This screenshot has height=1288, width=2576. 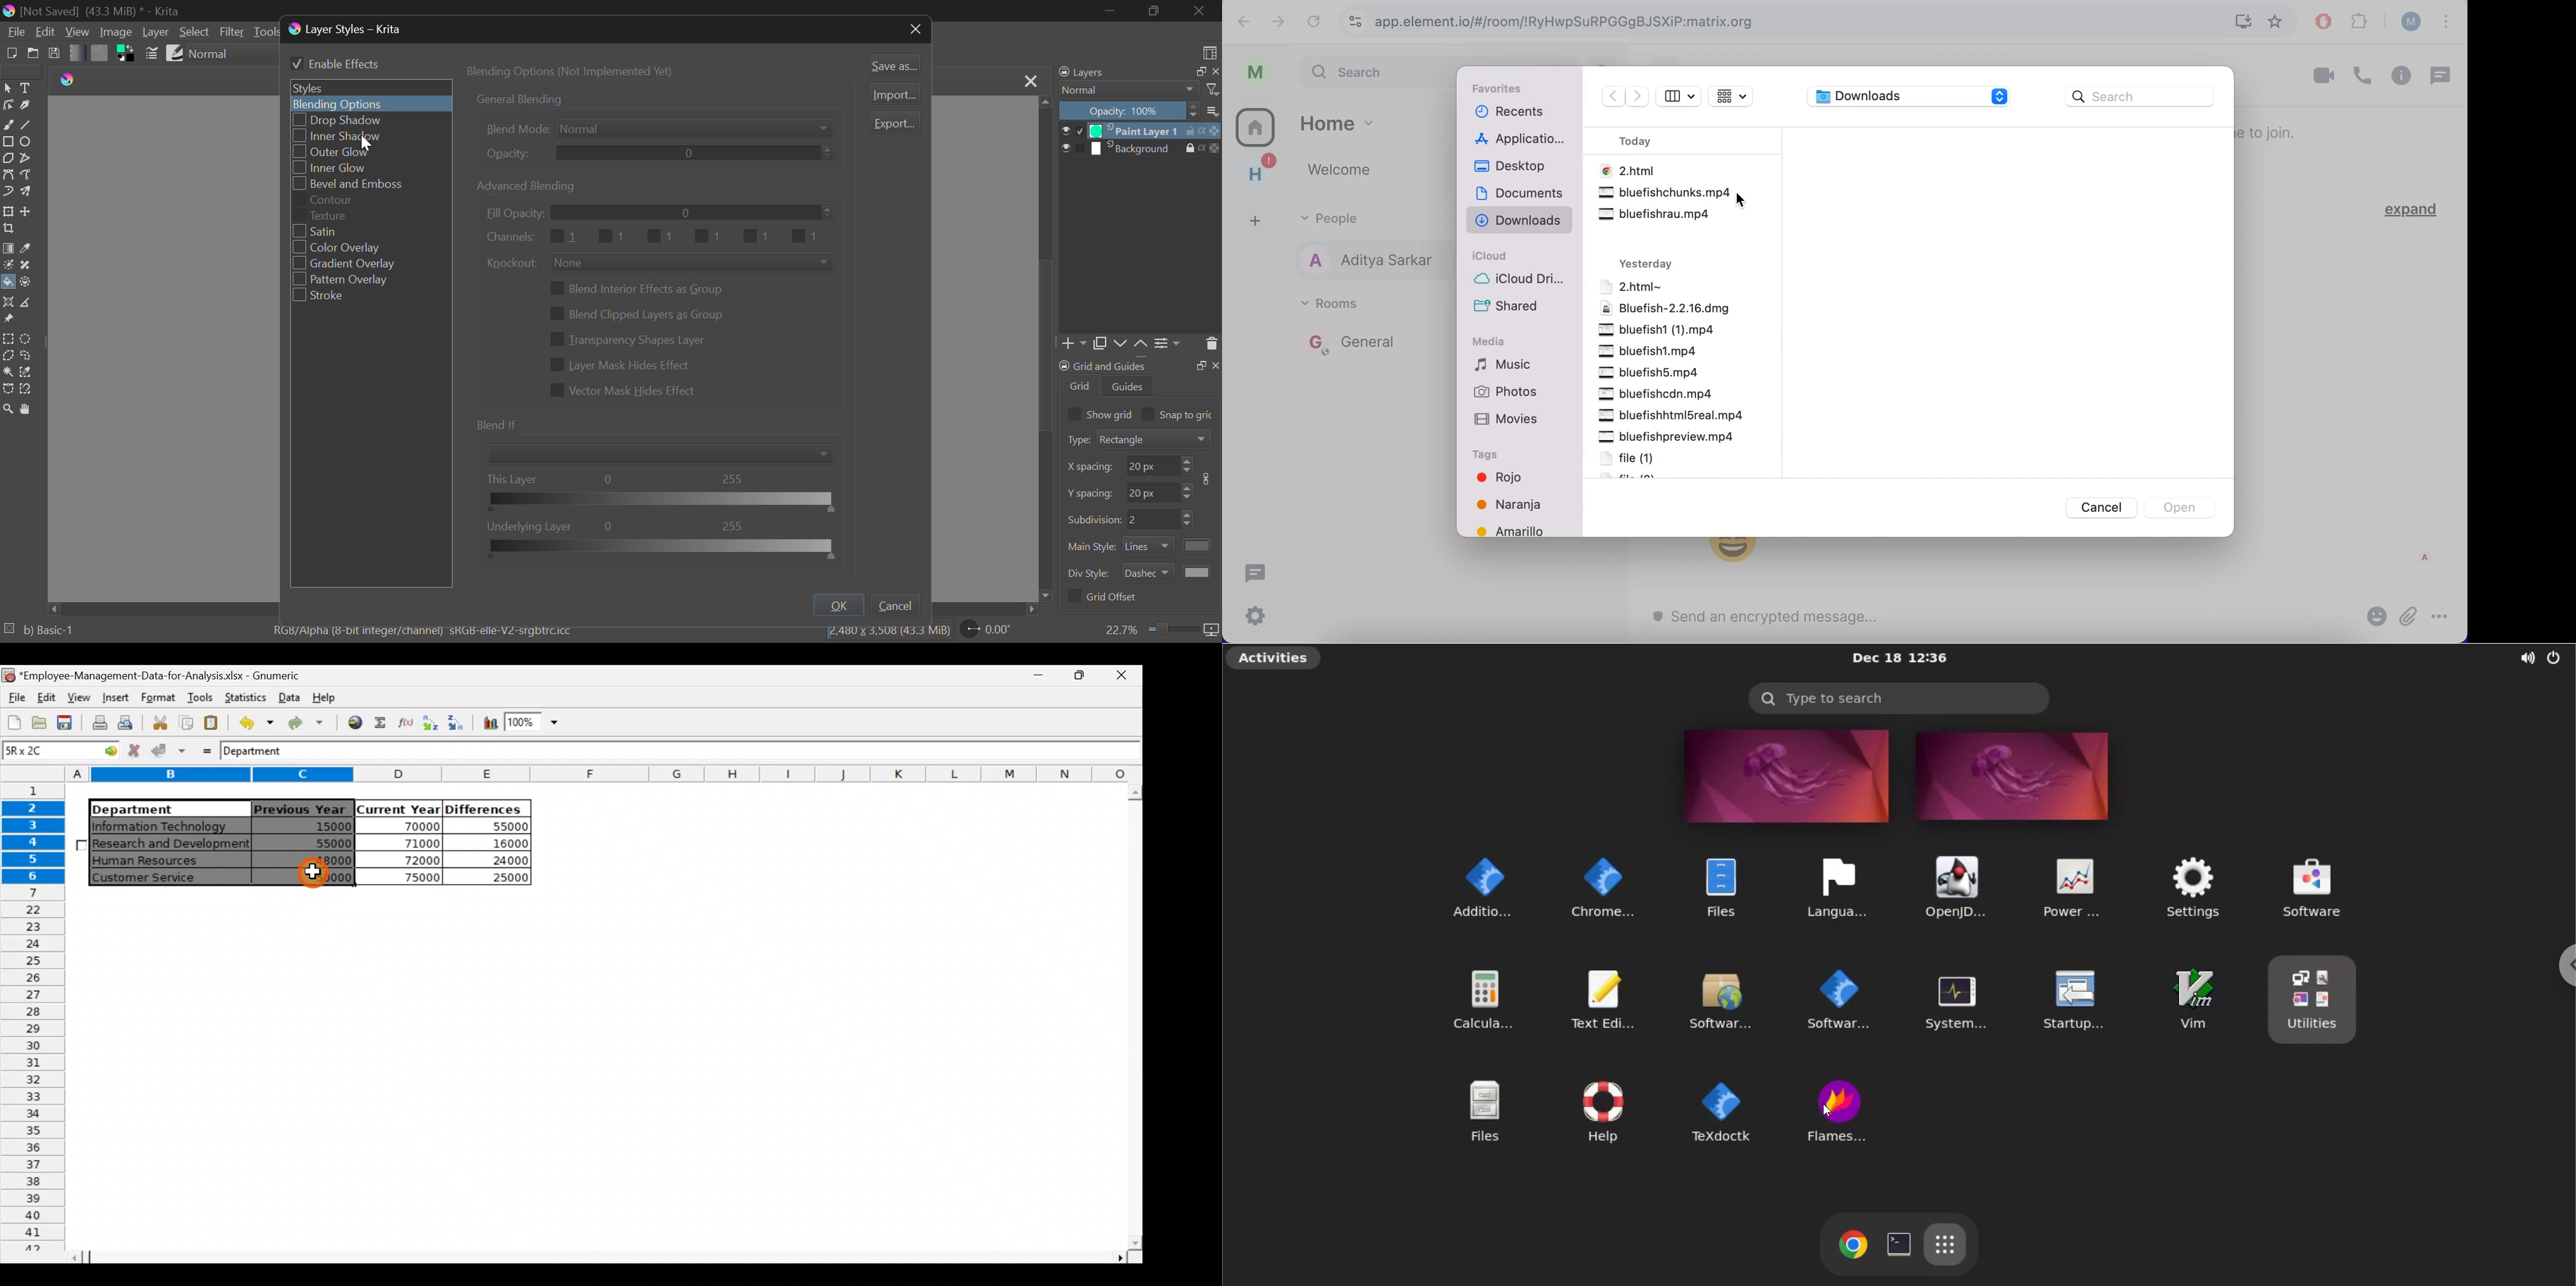 I want to click on Filter, so click(x=233, y=32).